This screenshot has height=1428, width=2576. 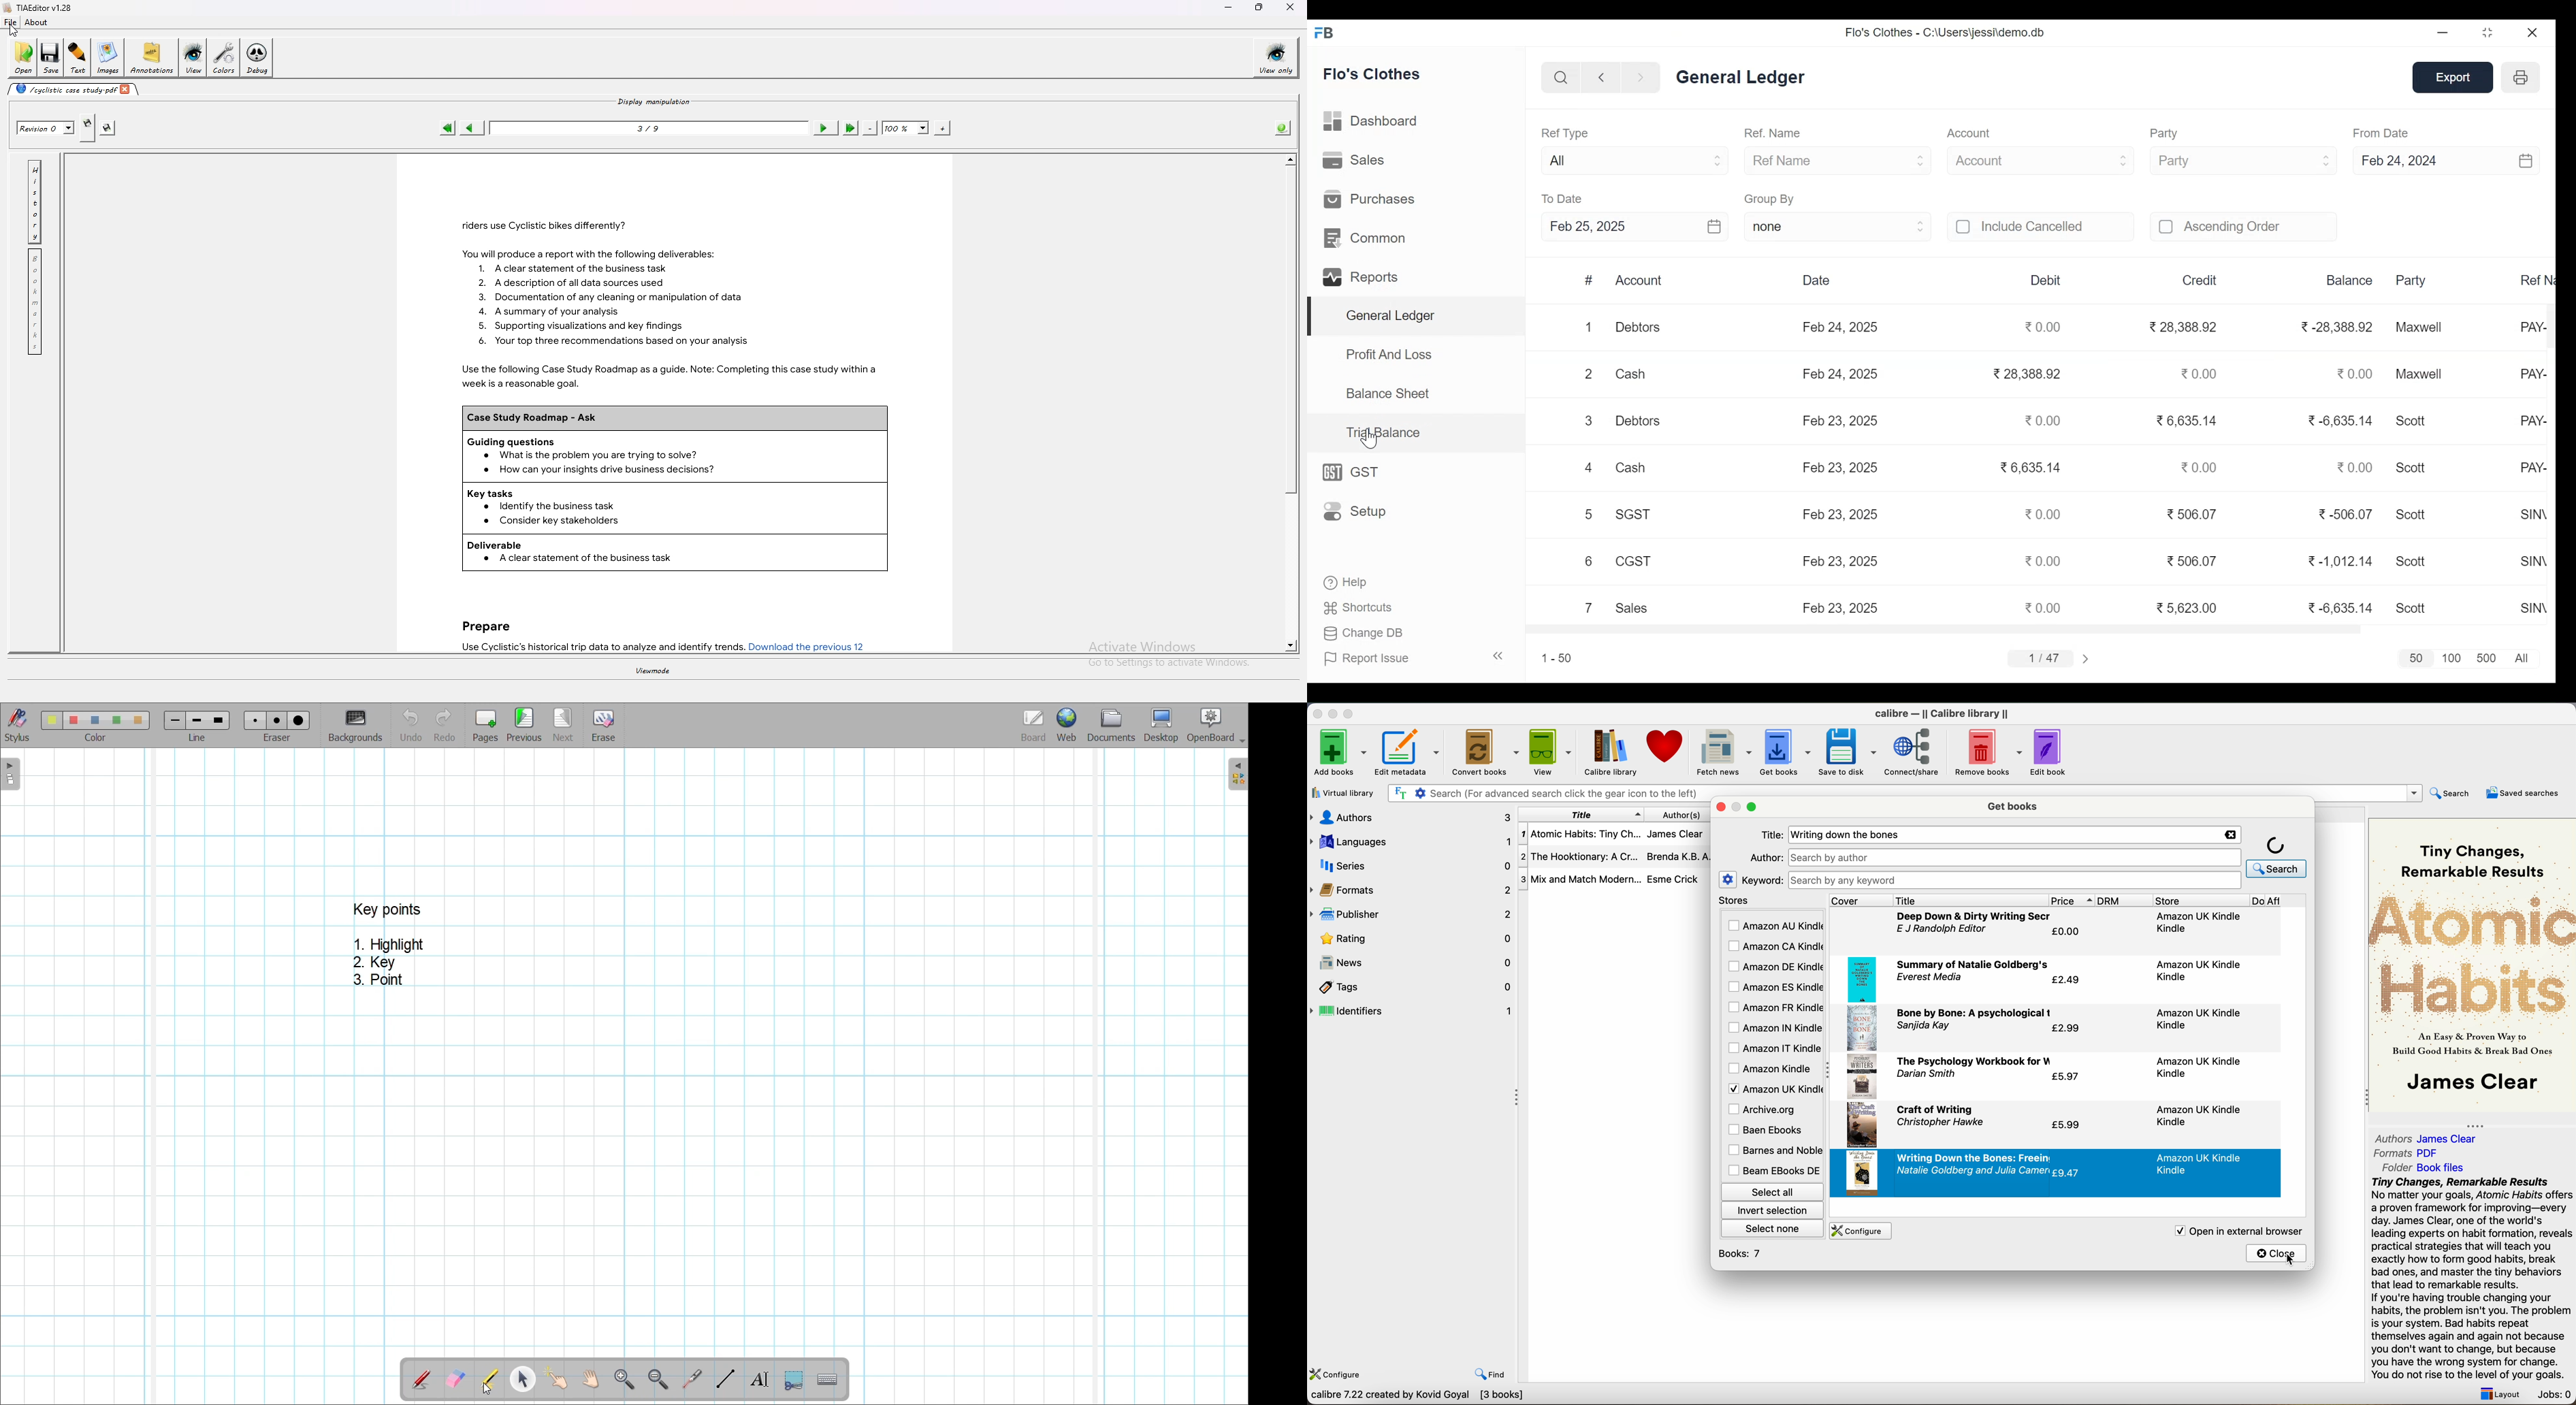 What do you see at coordinates (1636, 420) in the screenshot?
I see `Debtors` at bounding box center [1636, 420].